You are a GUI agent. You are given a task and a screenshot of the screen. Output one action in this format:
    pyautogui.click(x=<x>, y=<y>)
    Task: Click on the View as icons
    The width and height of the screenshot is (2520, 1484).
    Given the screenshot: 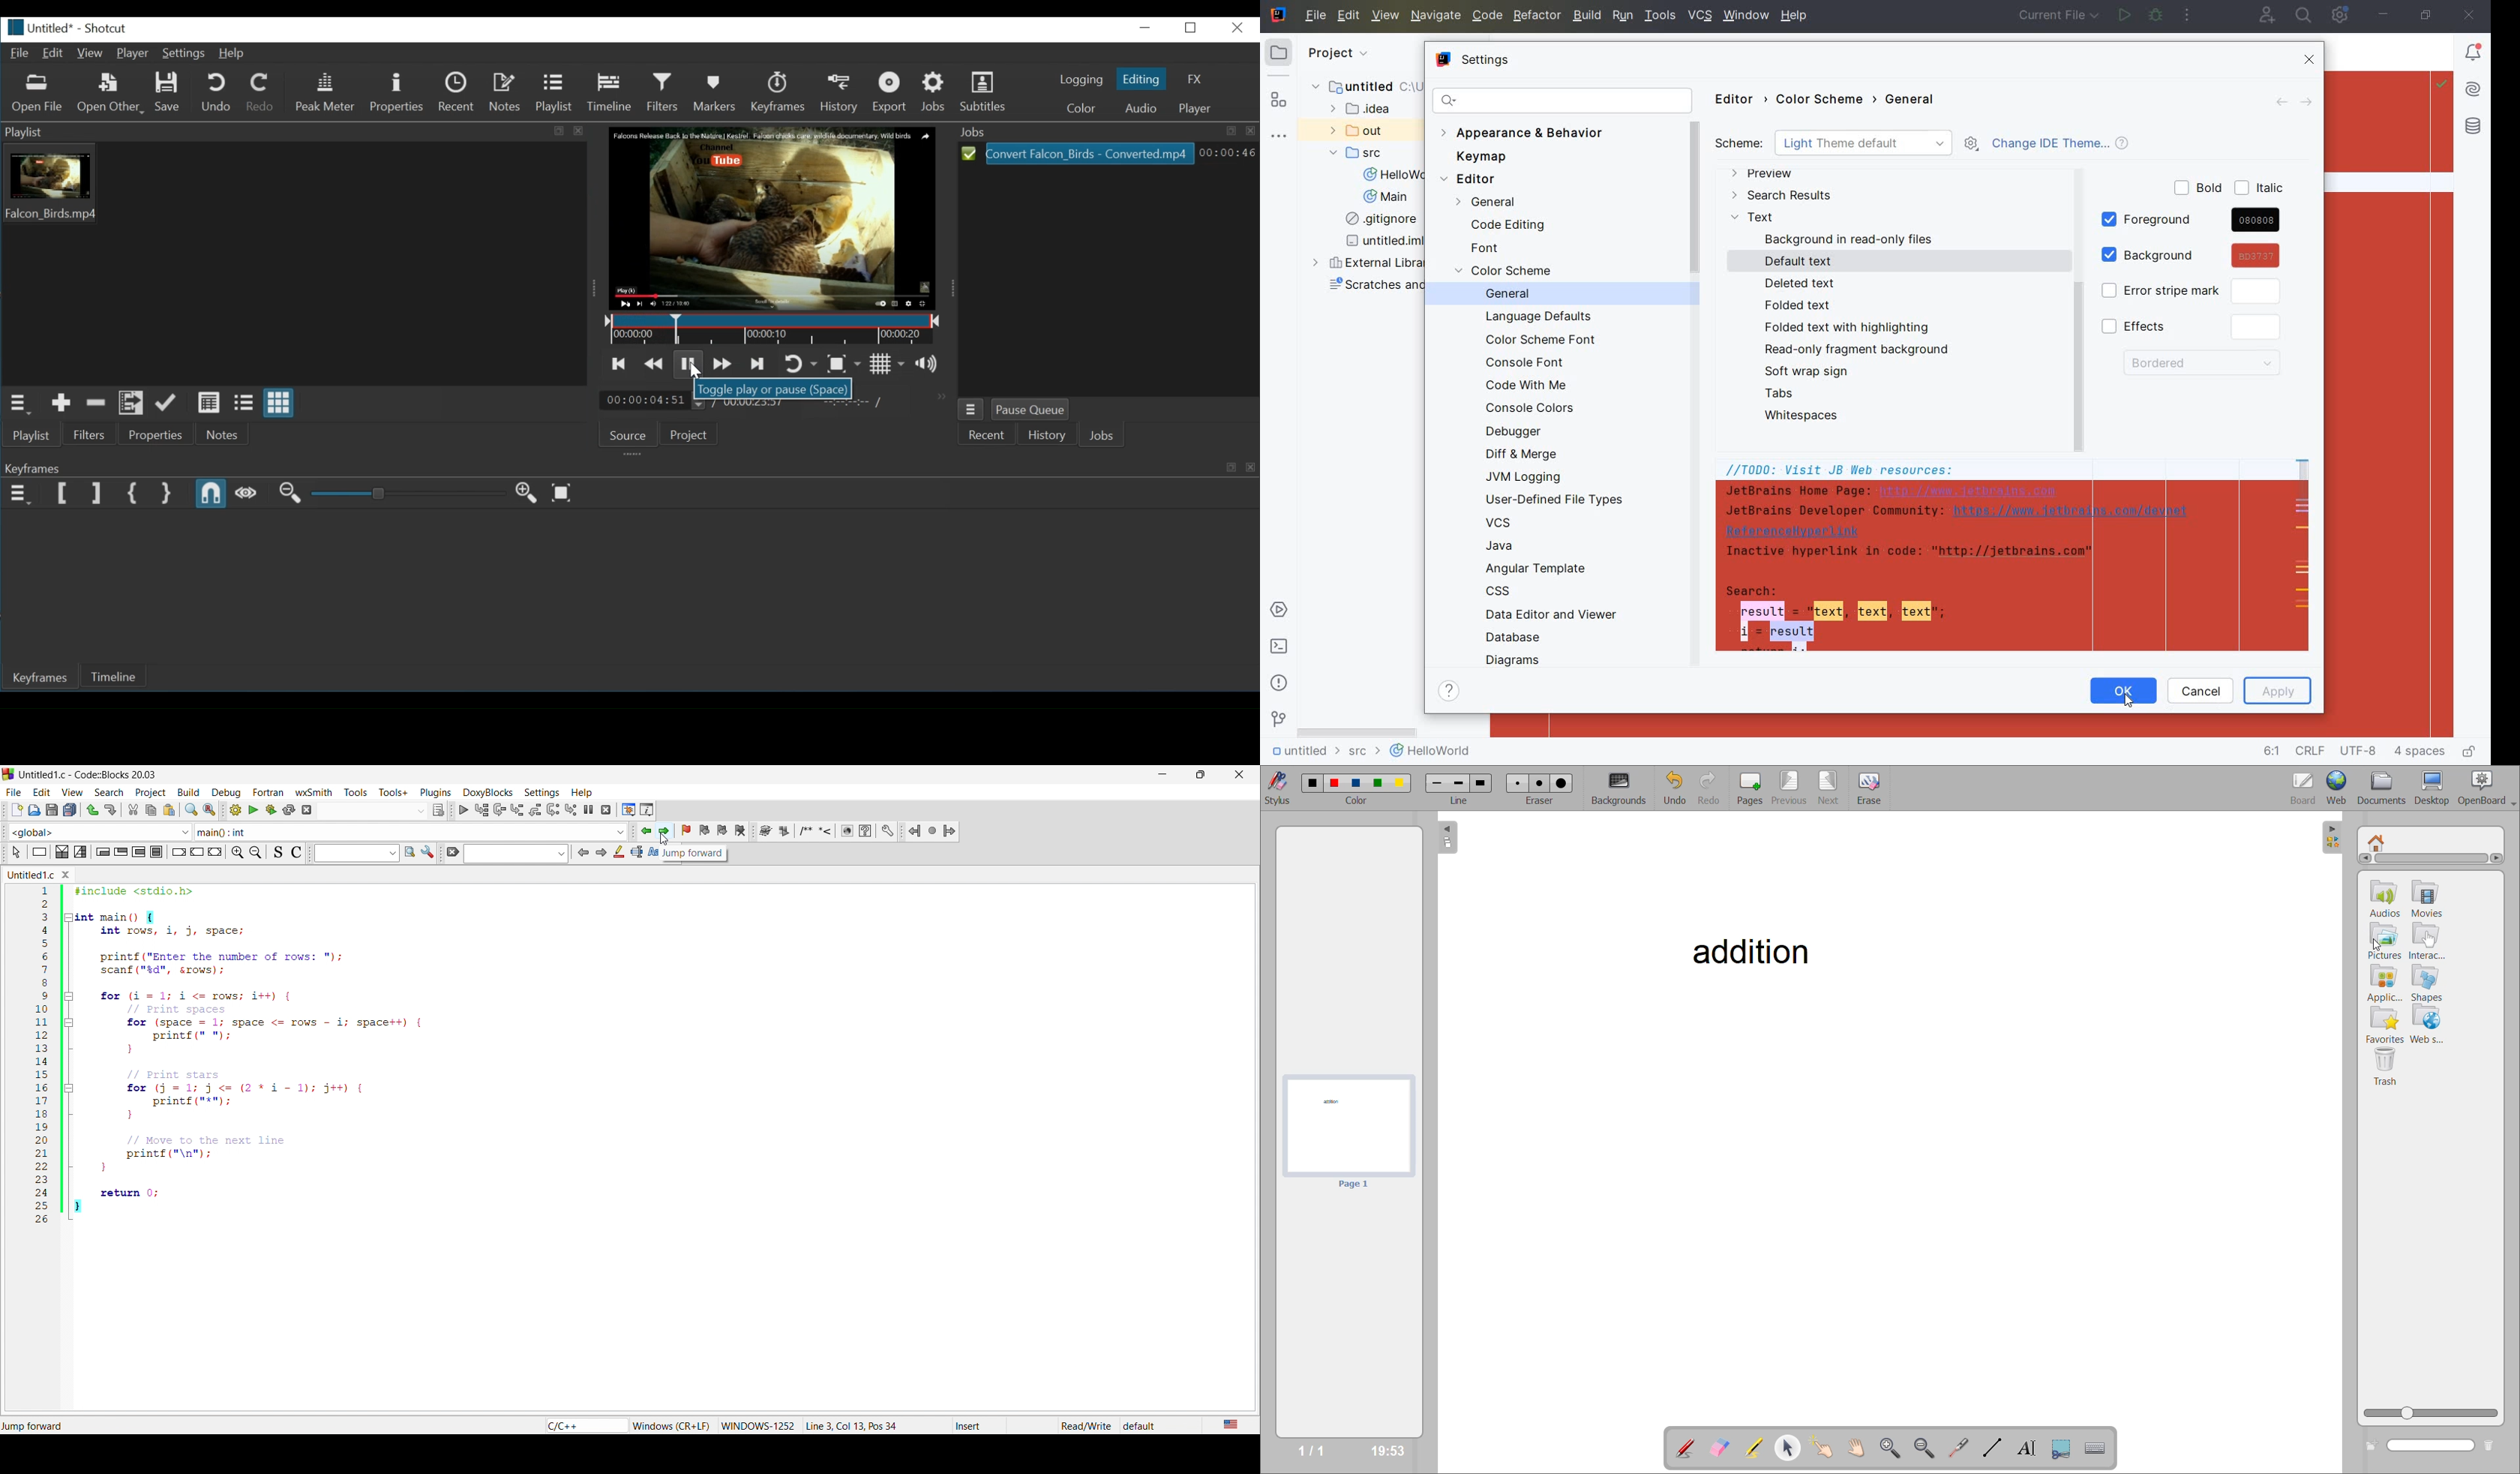 What is the action you would take?
    pyautogui.click(x=278, y=403)
    